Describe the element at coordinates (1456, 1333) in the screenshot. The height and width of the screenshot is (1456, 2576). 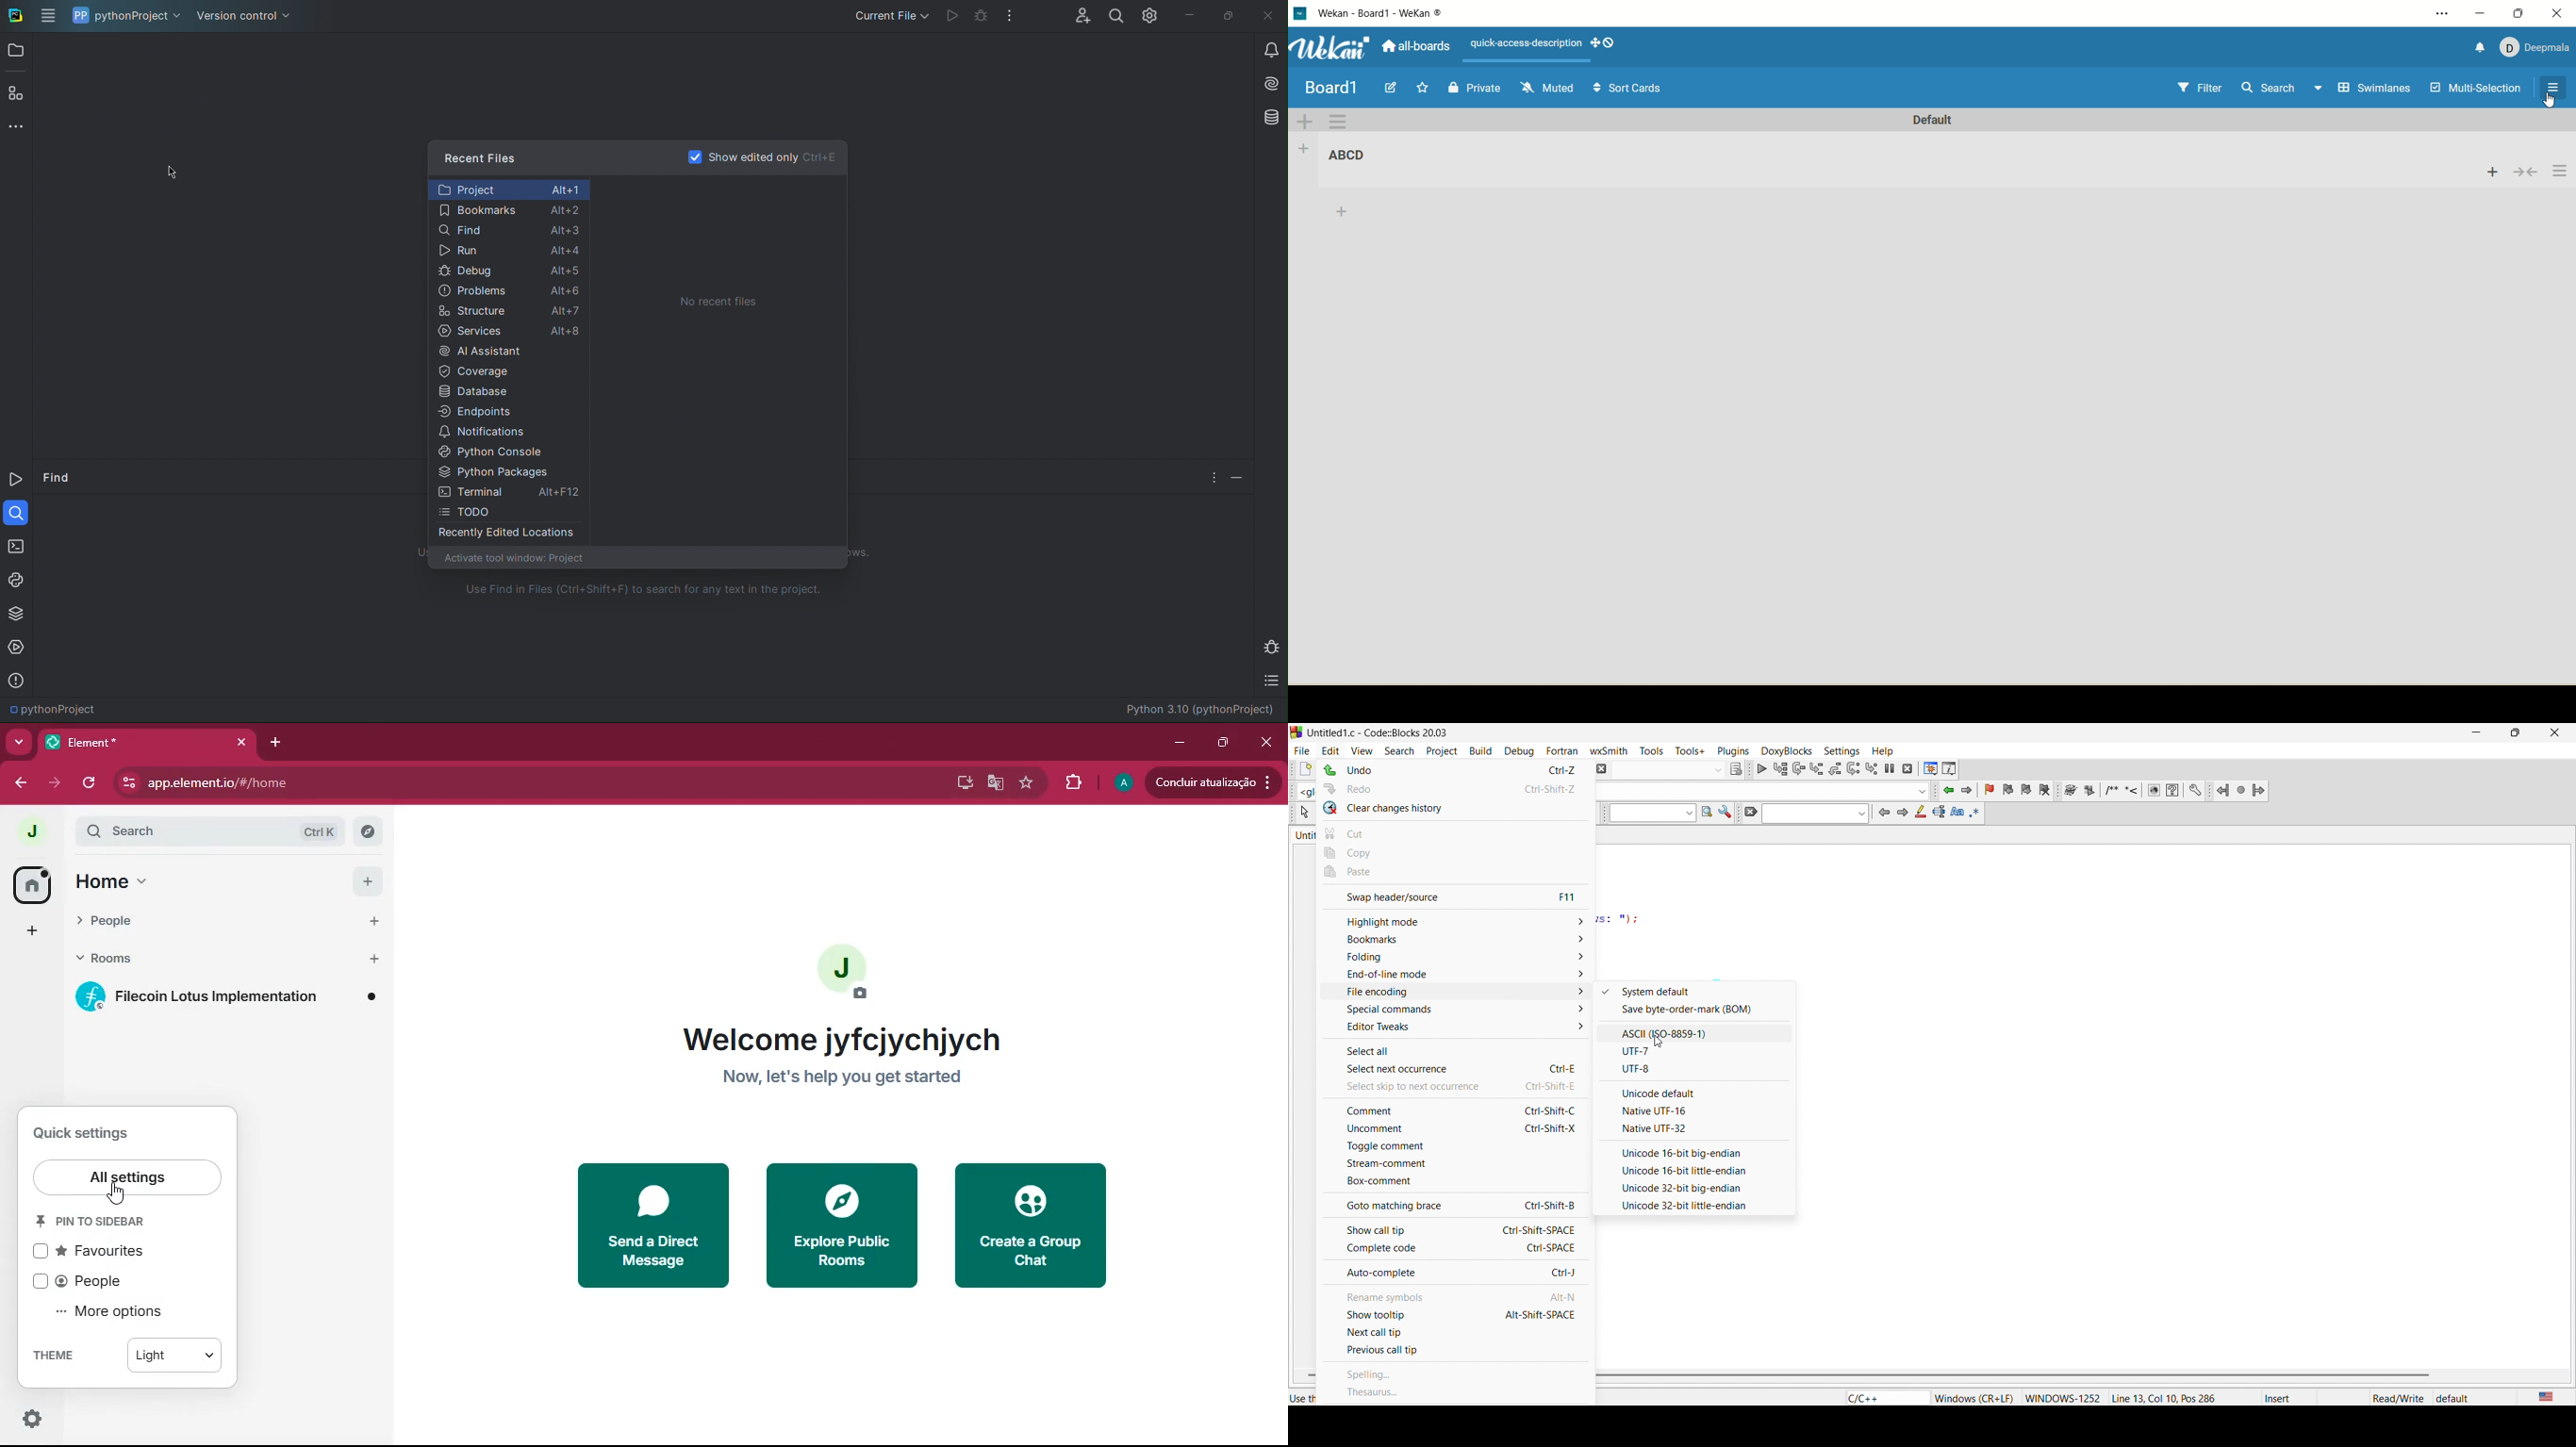
I see `next call tip` at that location.